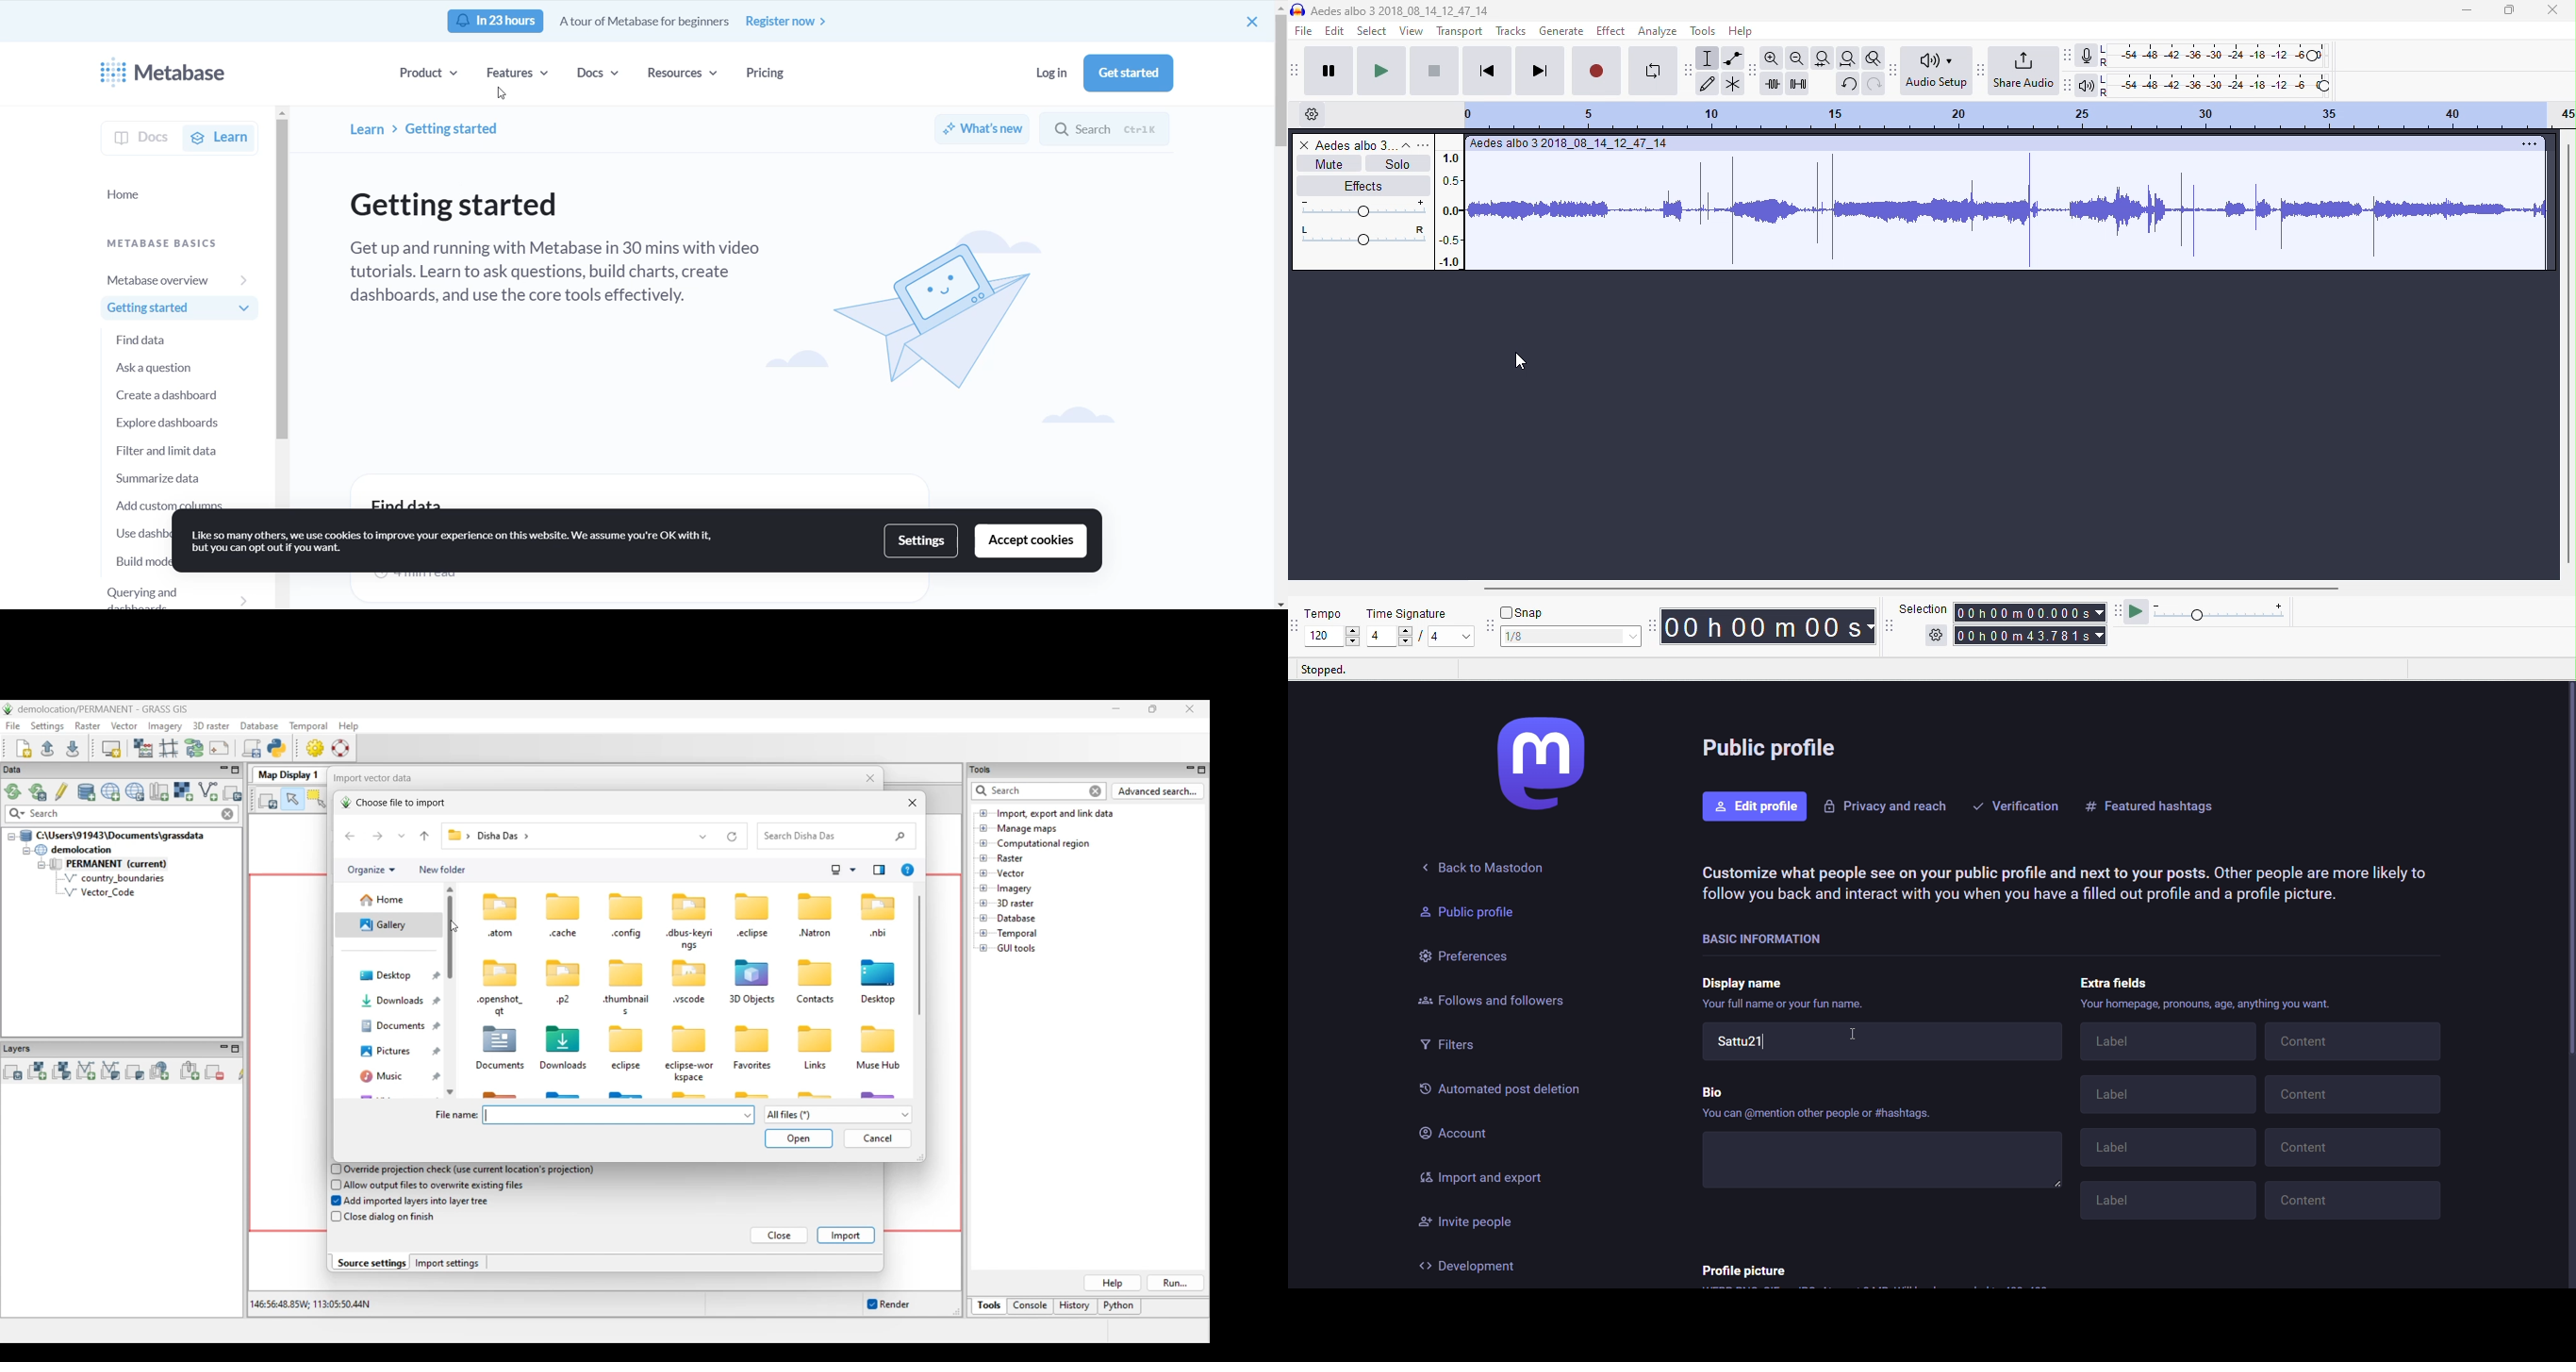 Image resolution: width=2576 pixels, height=1372 pixels. I want to click on recording meter toolbar, so click(2069, 55).